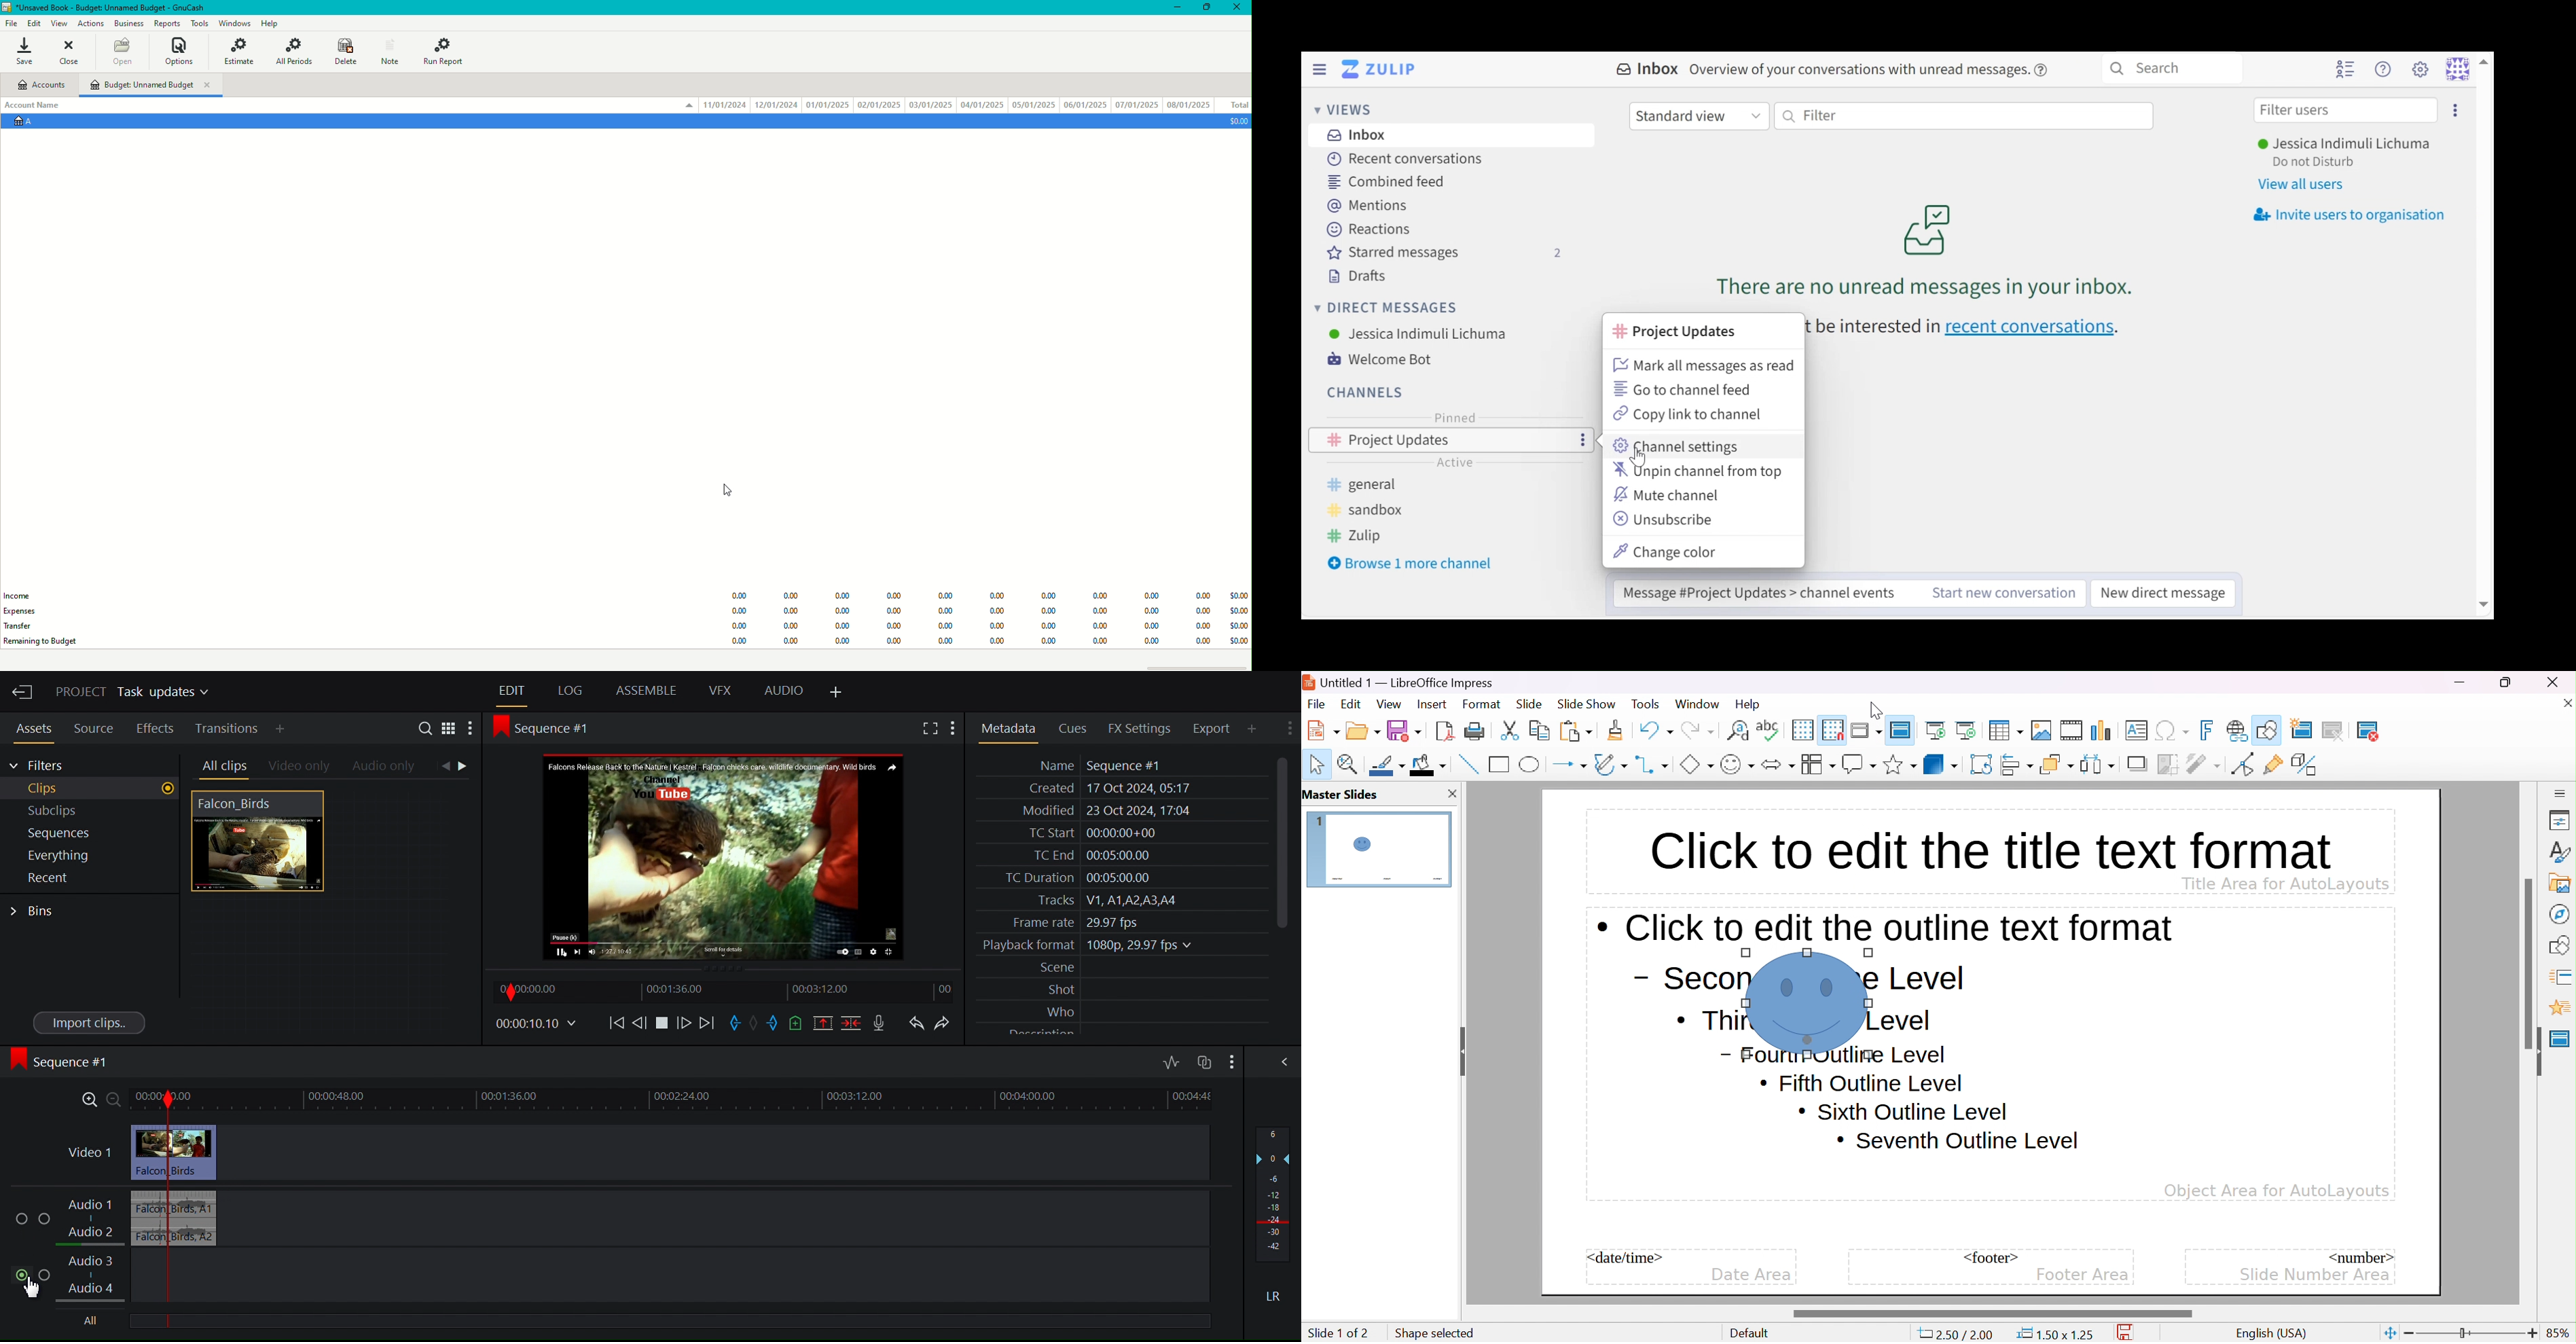 Image resolution: width=2576 pixels, height=1344 pixels. Describe the element at coordinates (2346, 67) in the screenshot. I see `Hide User list` at that location.